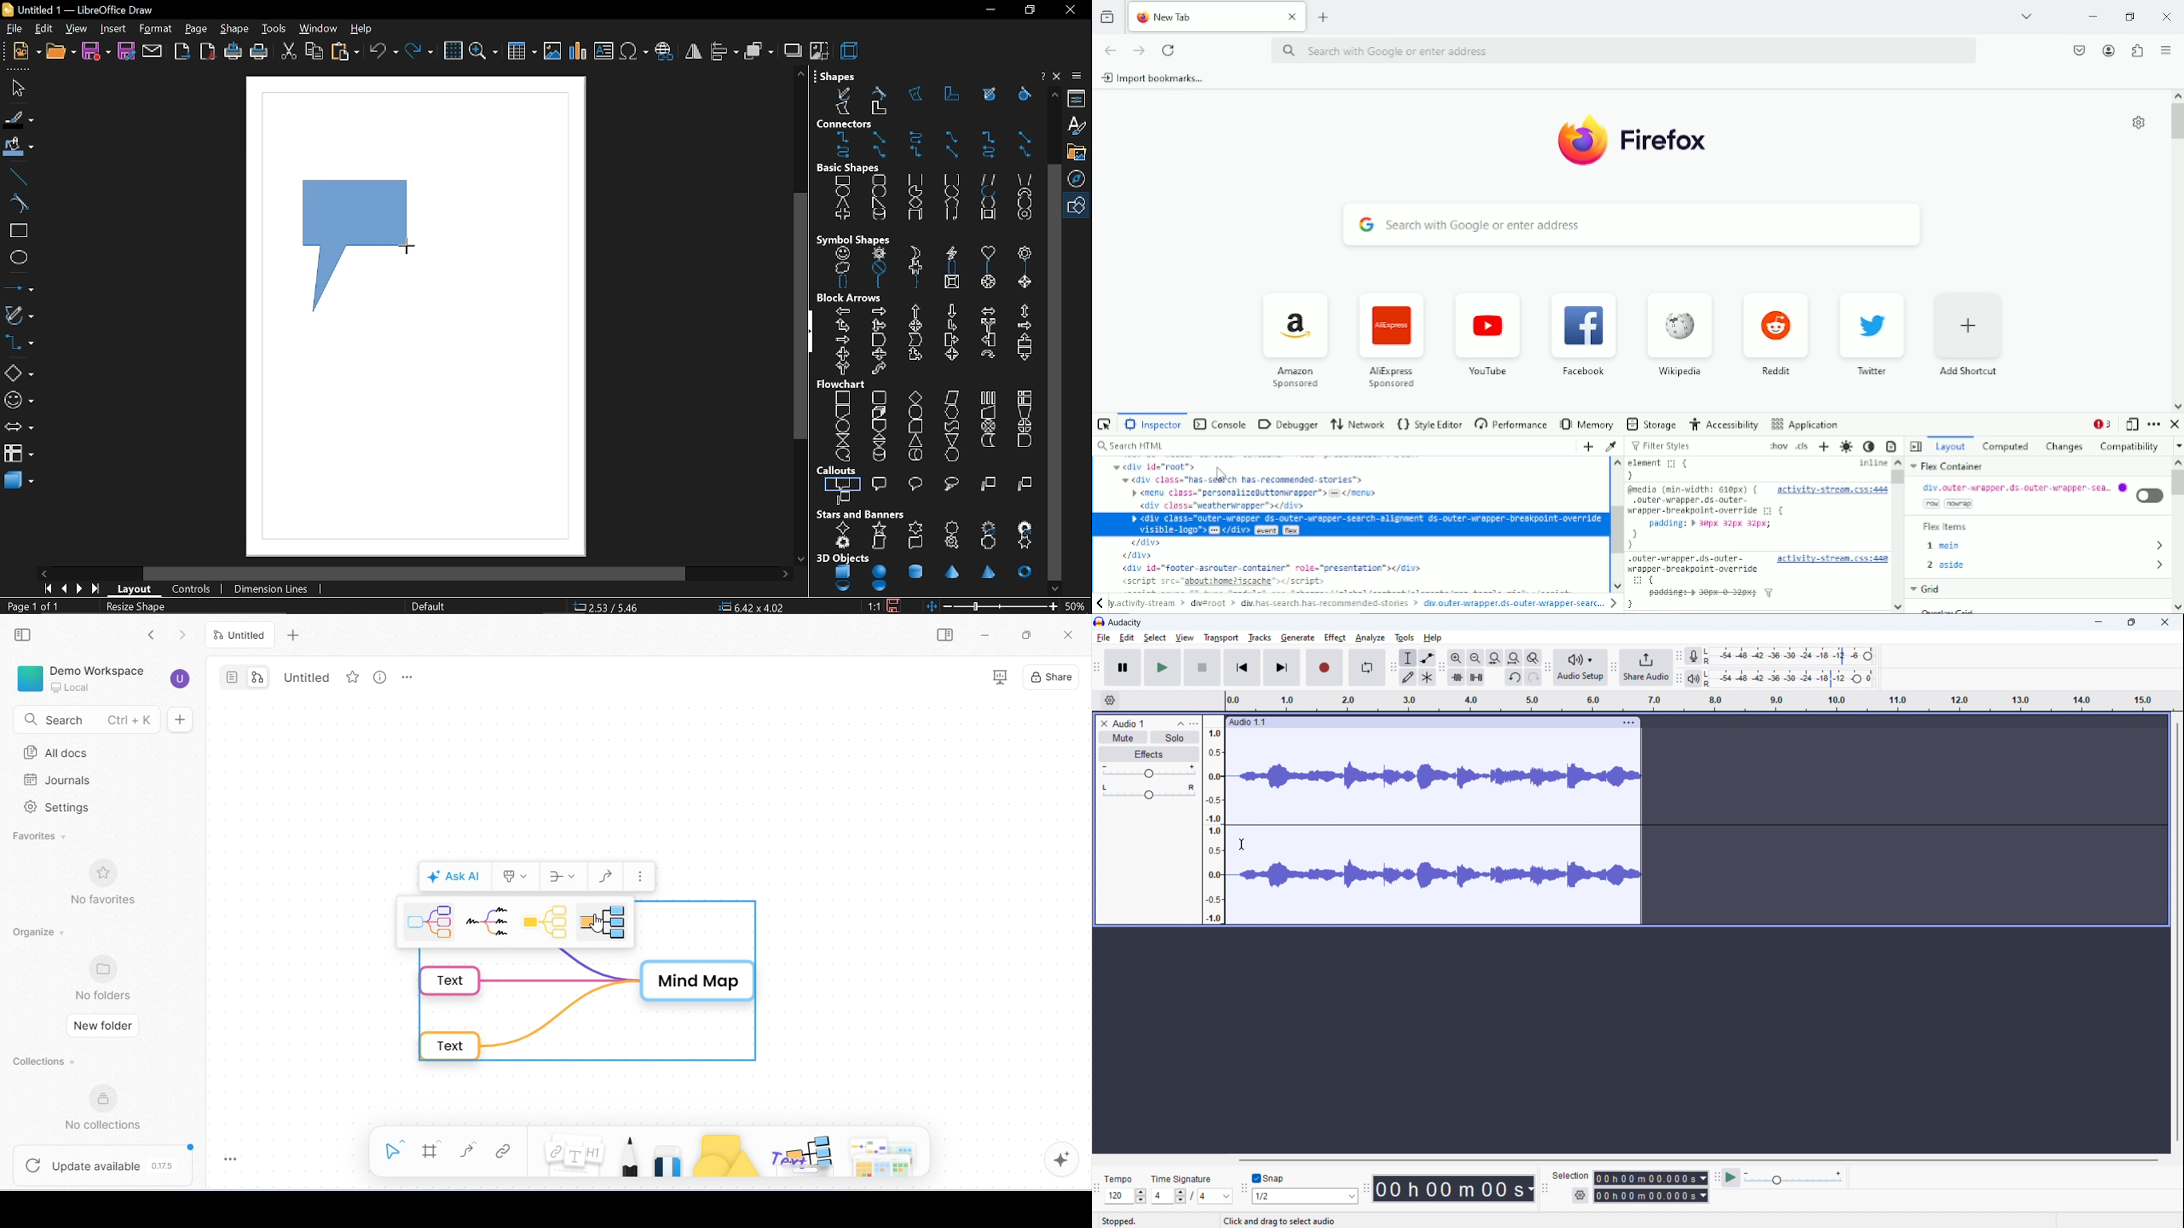 The height and width of the screenshot is (1232, 2184). I want to click on share audio, so click(1646, 667).